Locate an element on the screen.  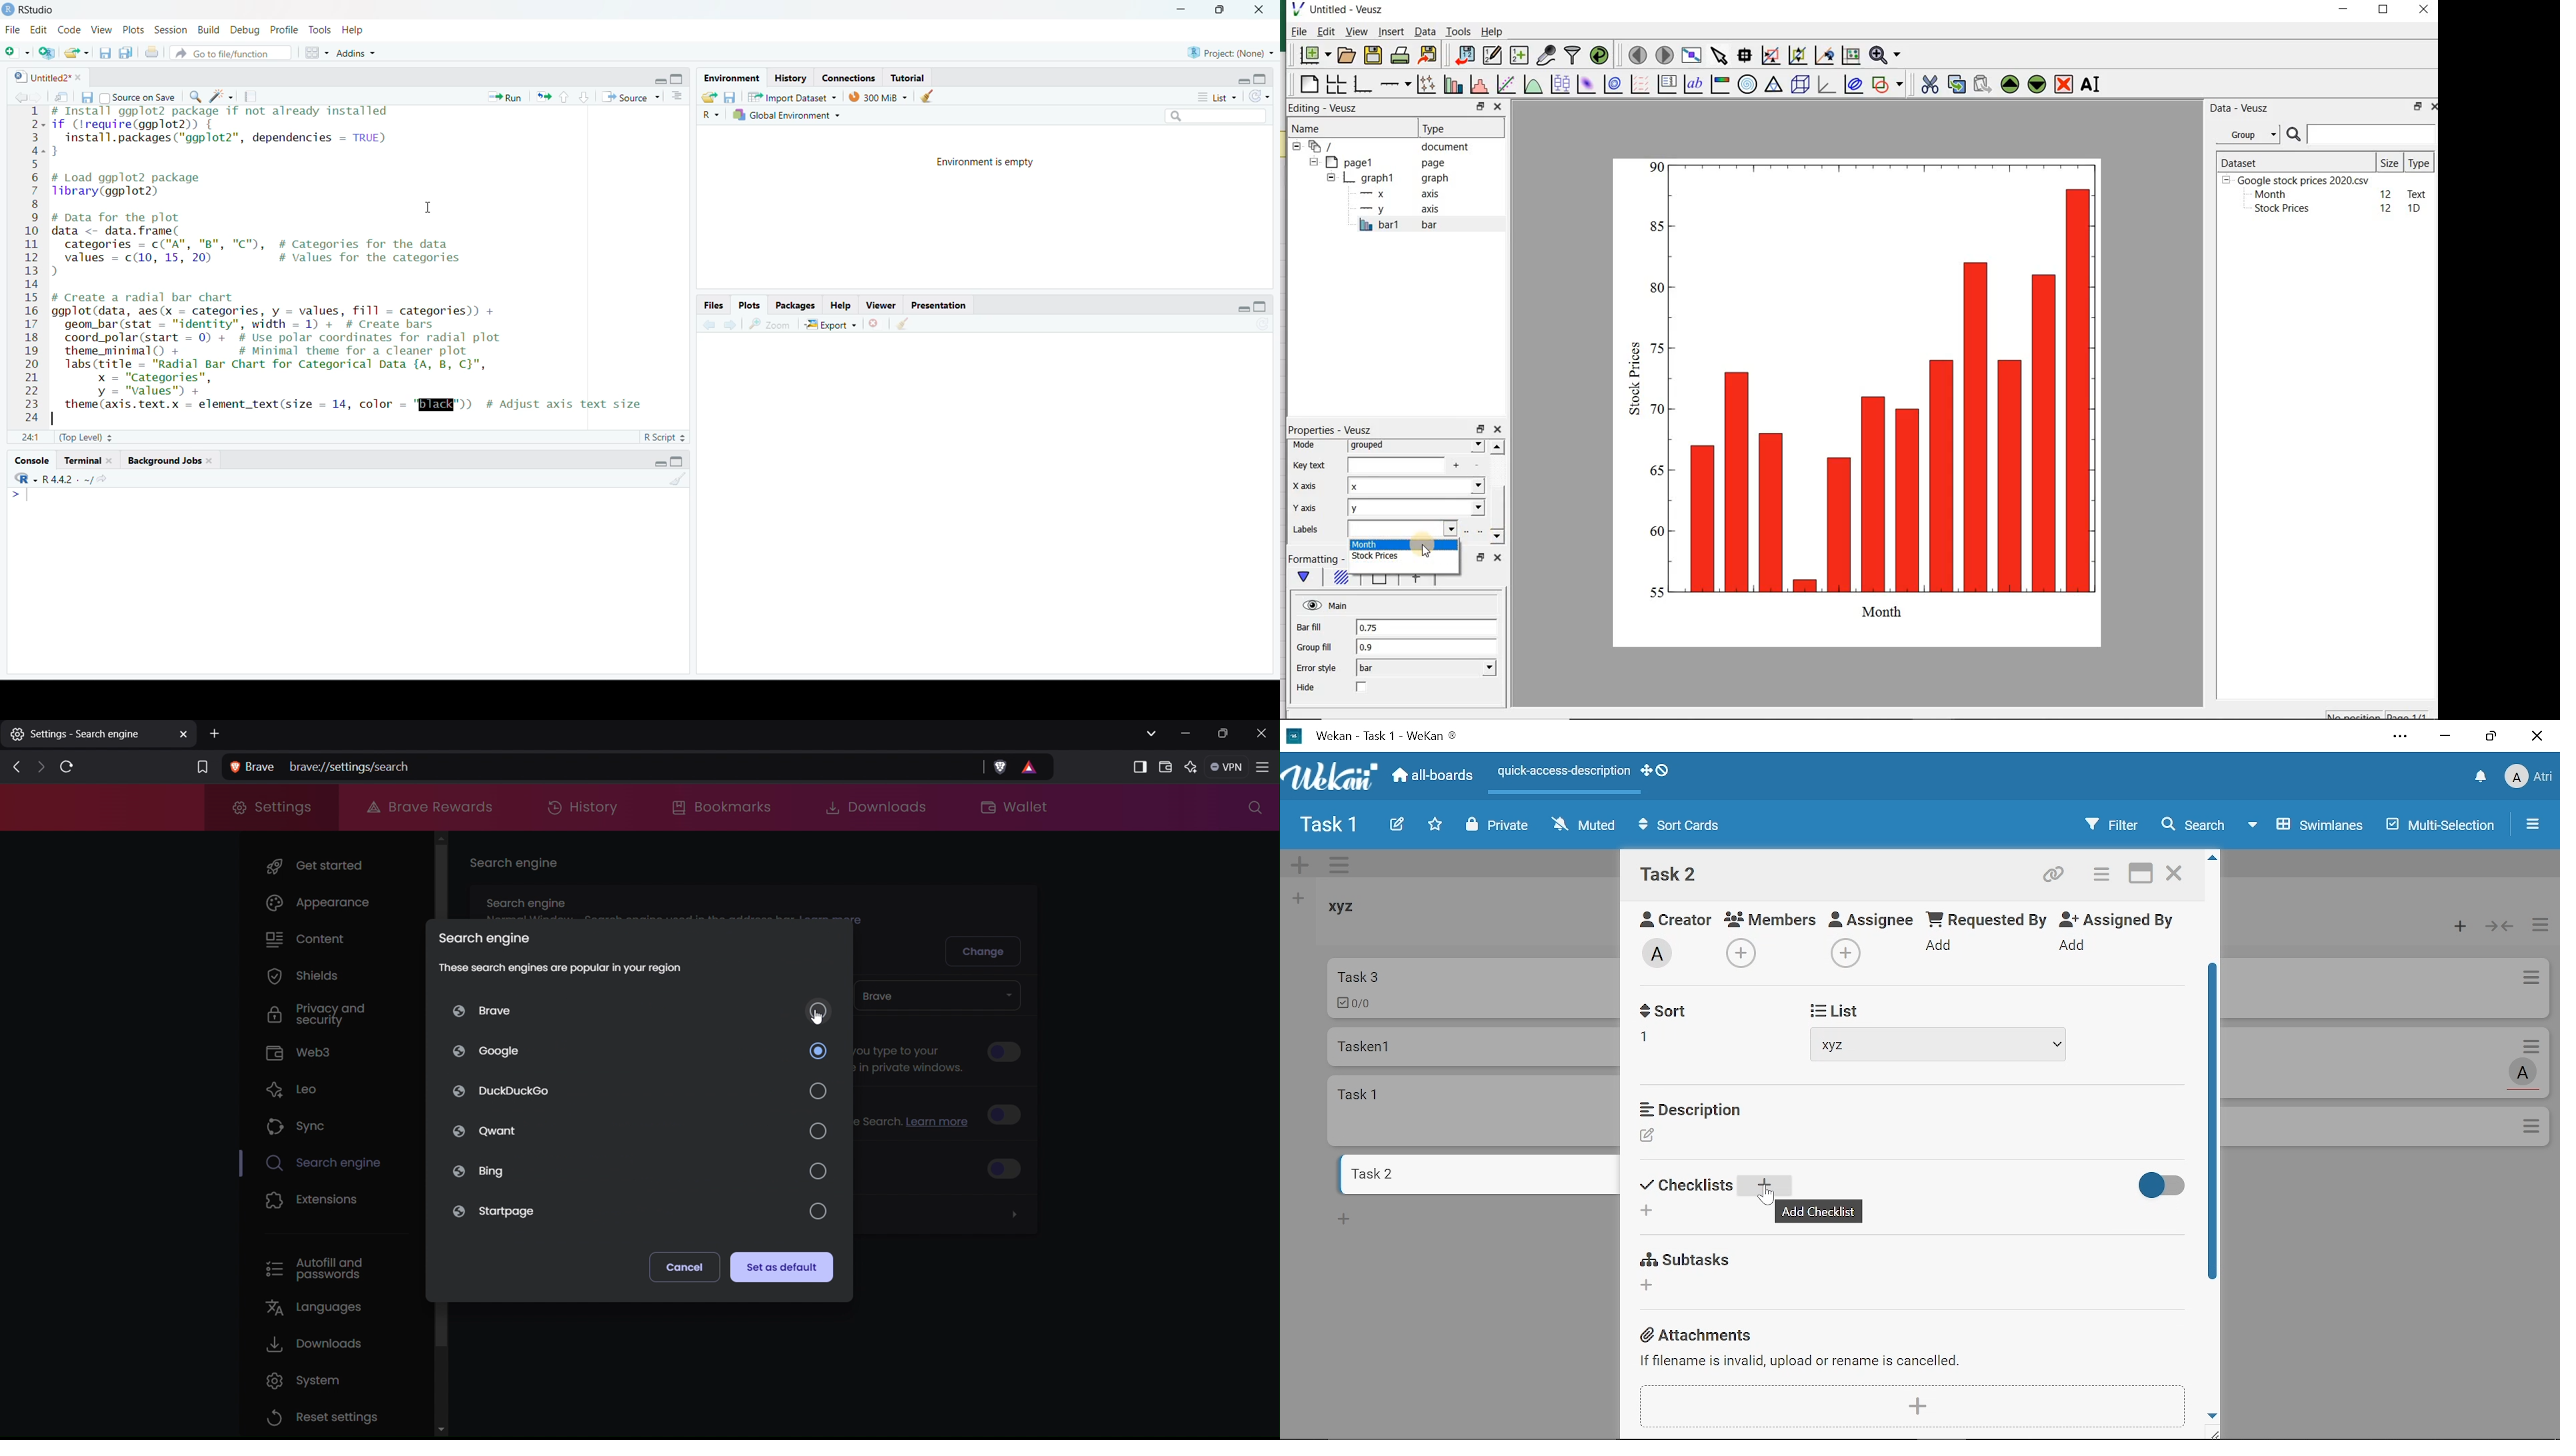
Group fill is located at coordinates (1314, 647).